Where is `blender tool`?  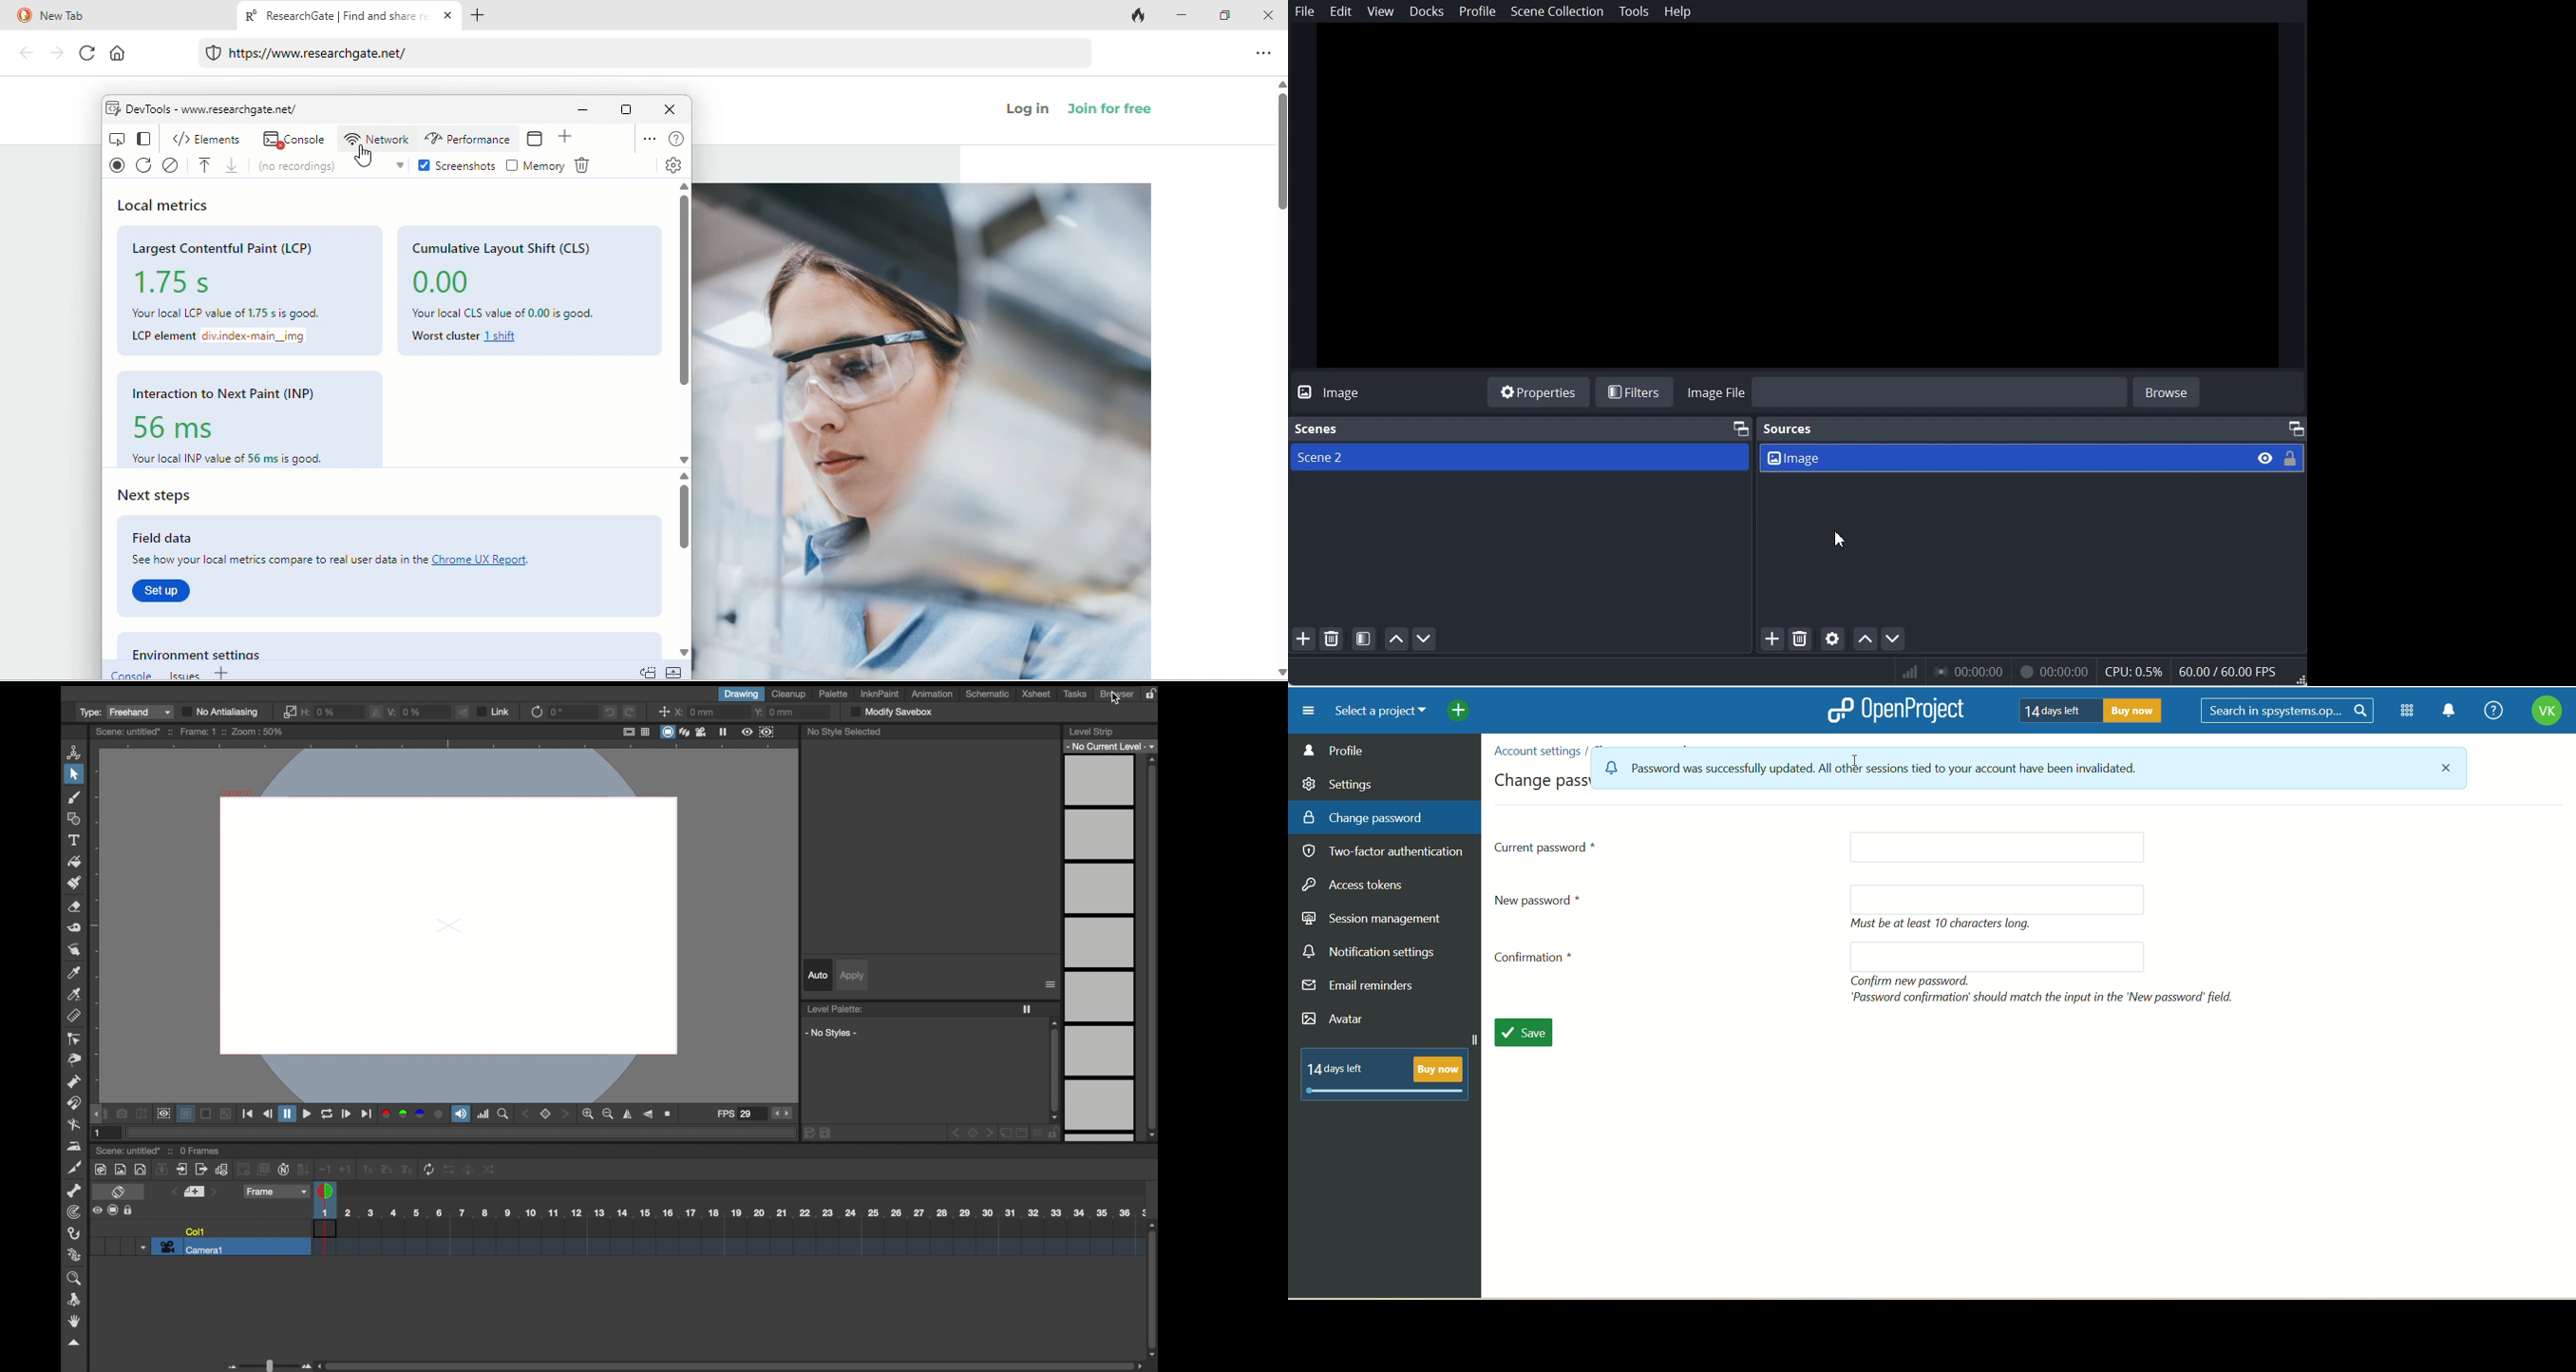
blender tool is located at coordinates (72, 1125).